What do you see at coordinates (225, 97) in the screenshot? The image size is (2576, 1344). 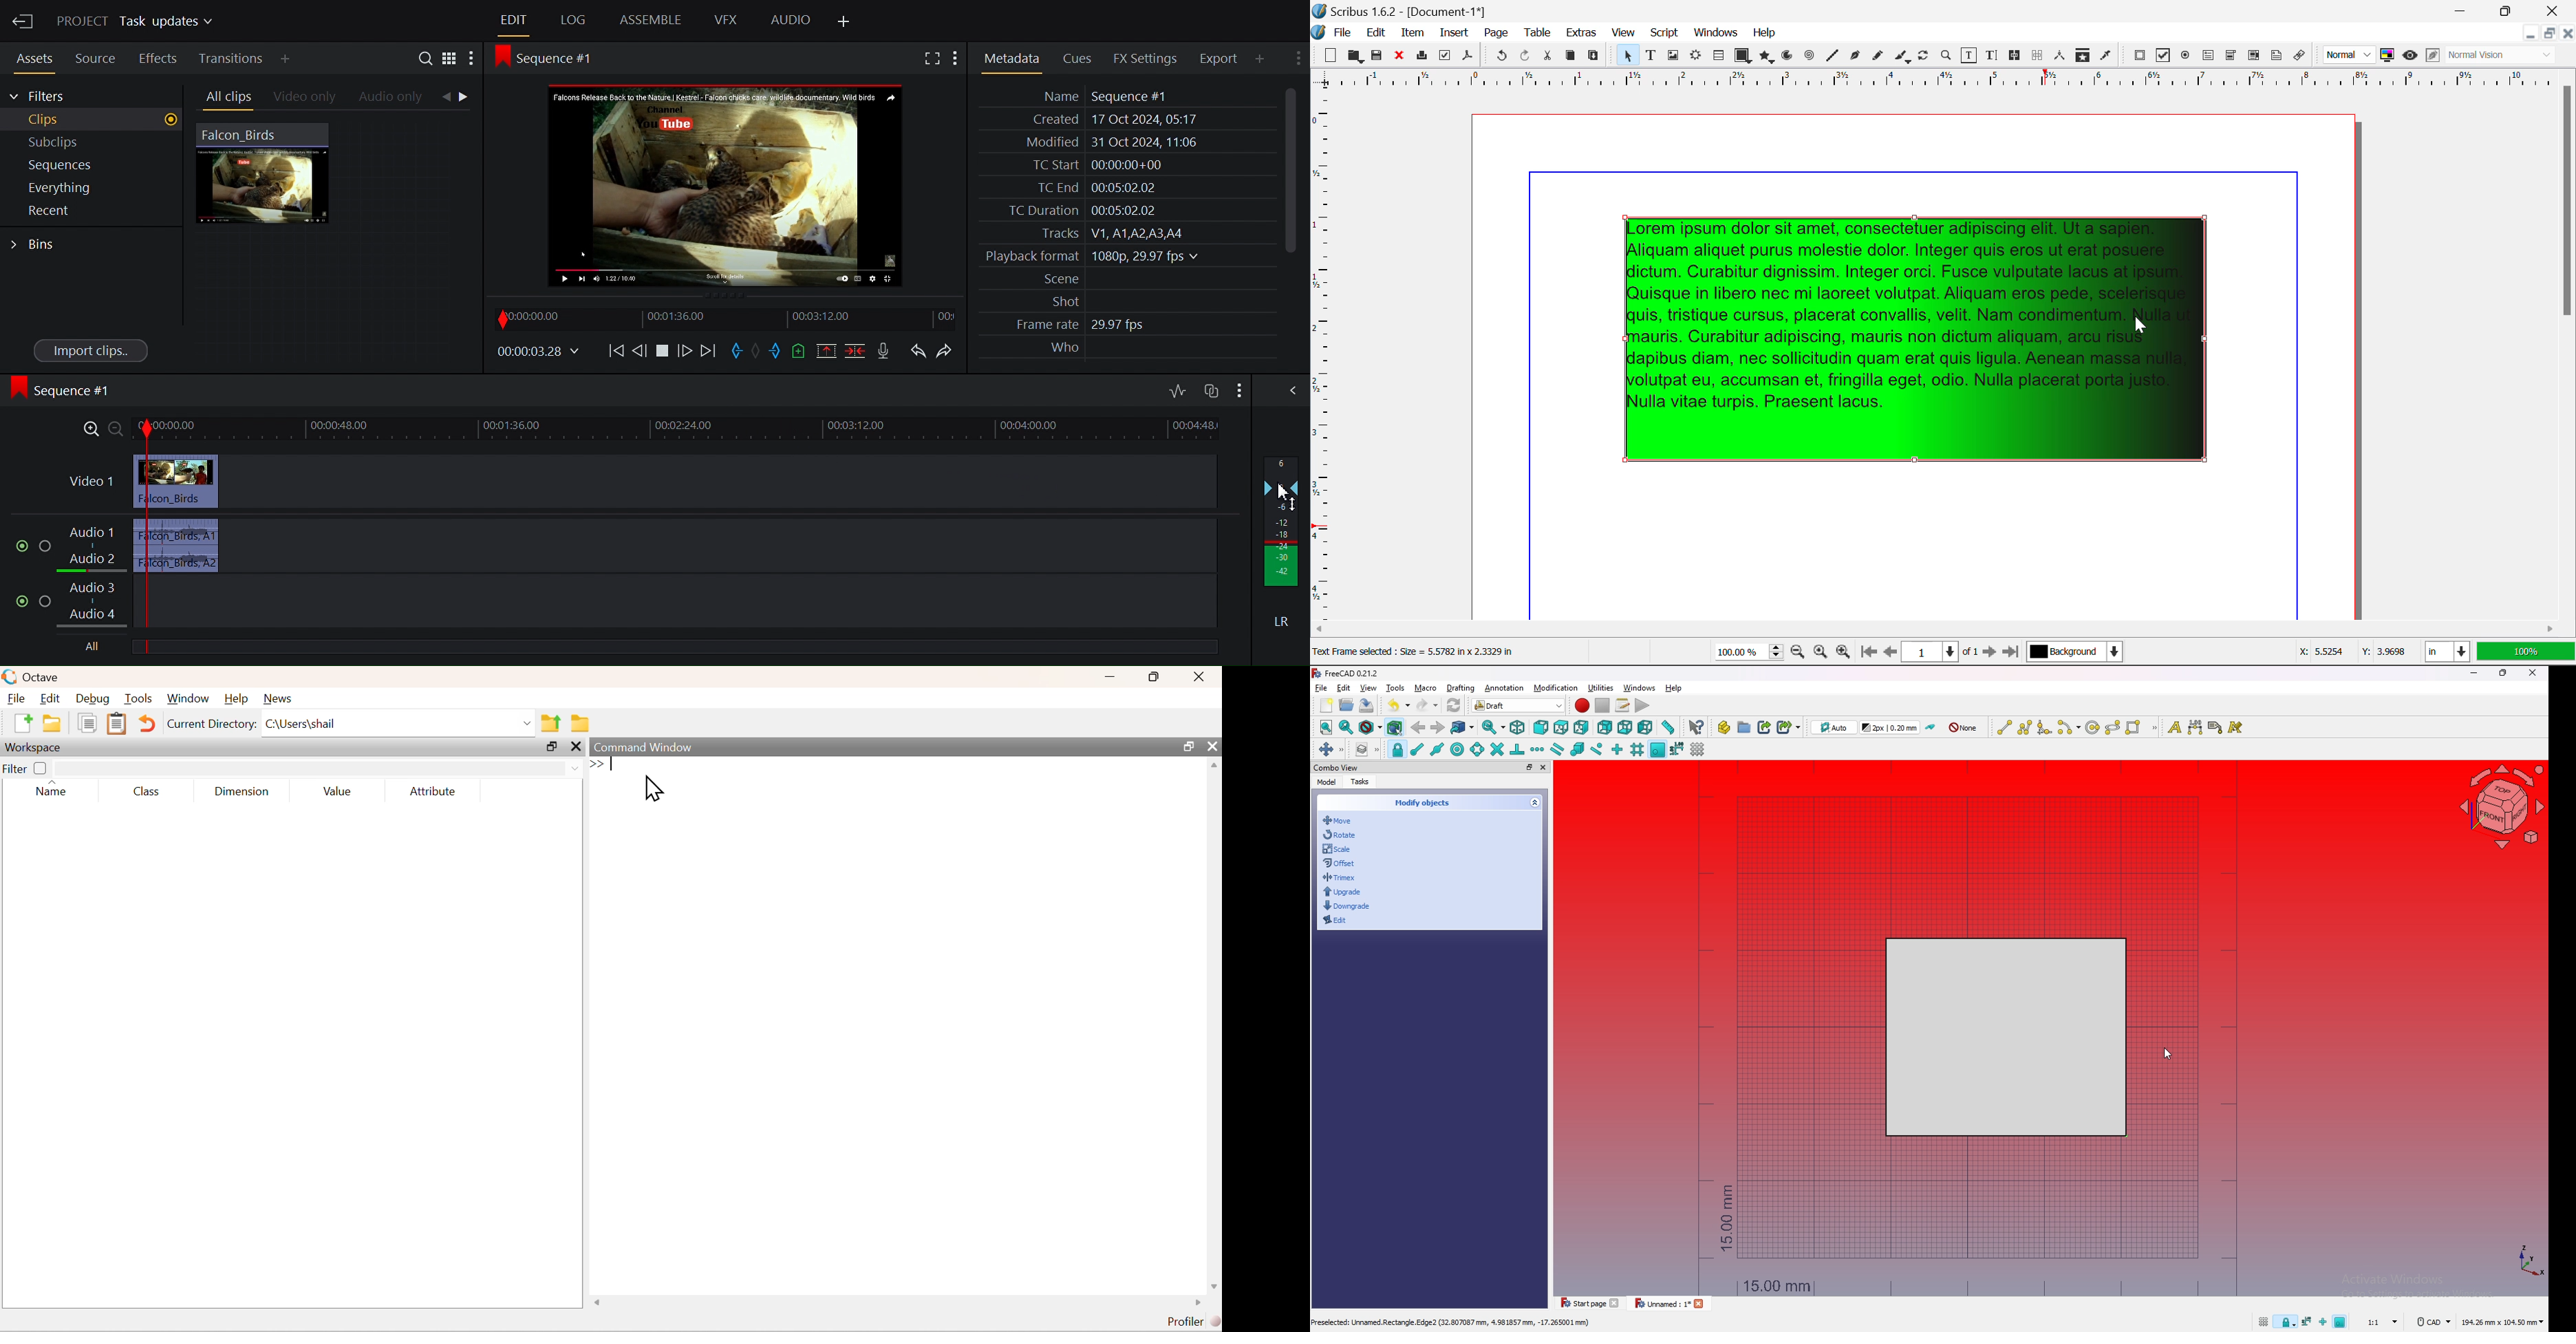 I see `All clips` at bounding box center [225, 97].